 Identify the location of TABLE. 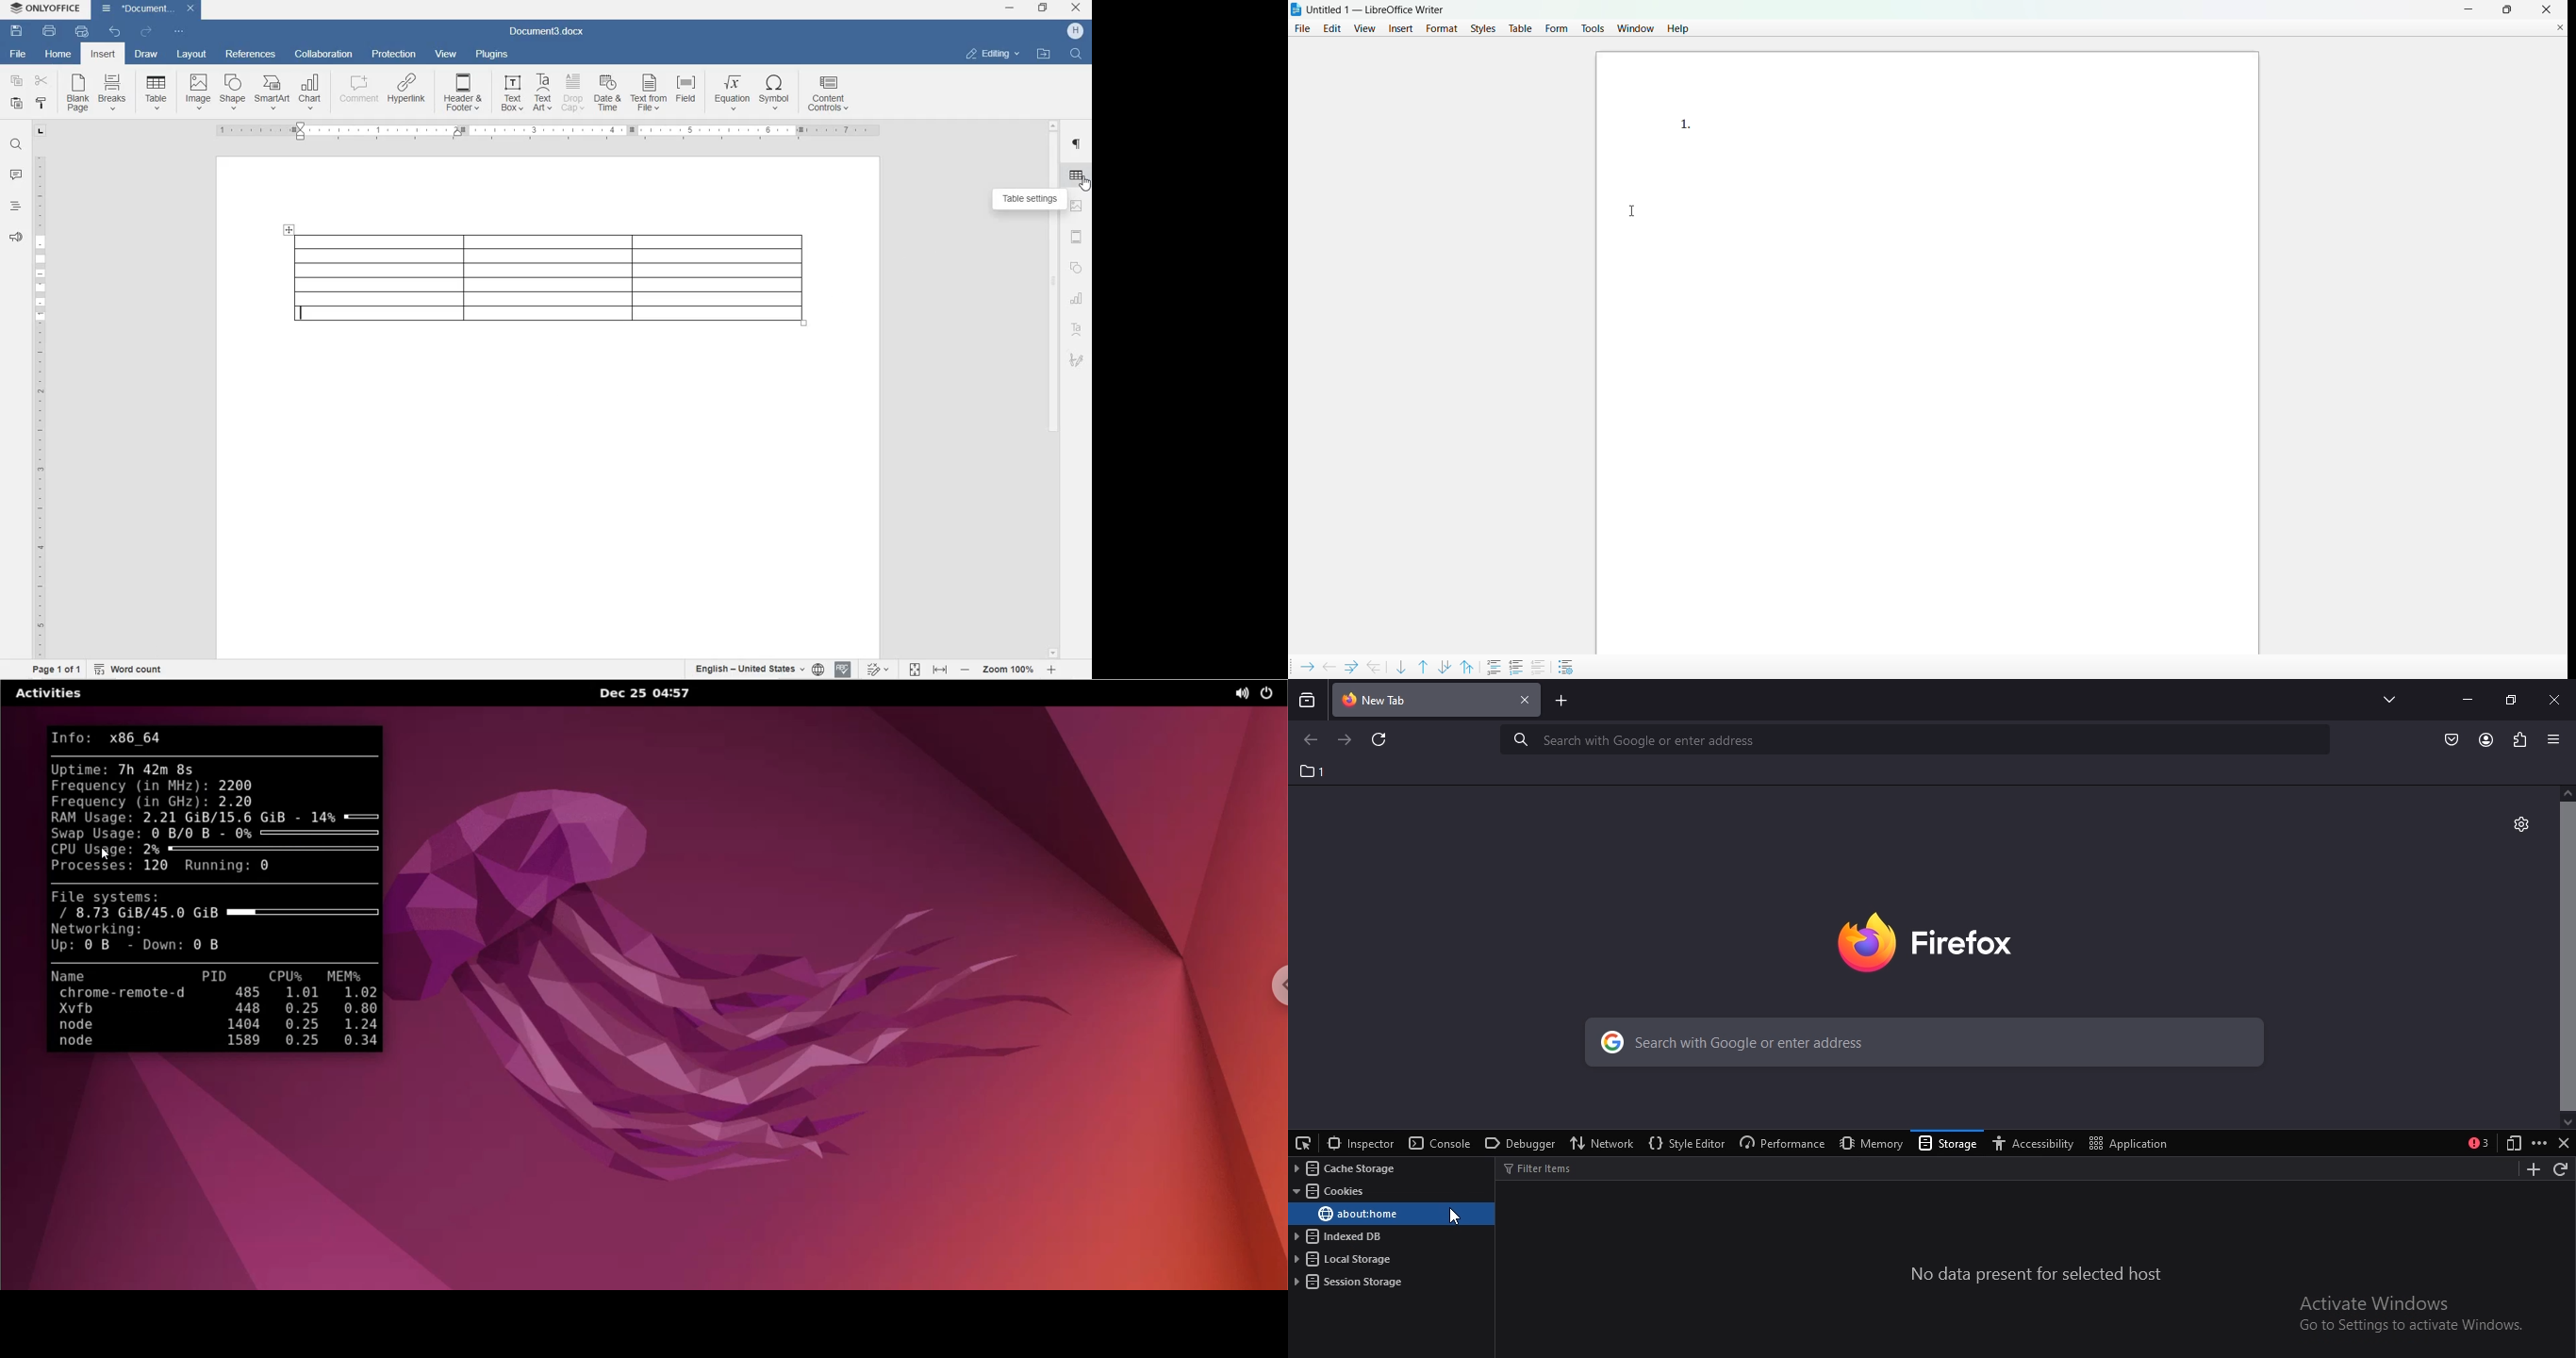
(156, 94).